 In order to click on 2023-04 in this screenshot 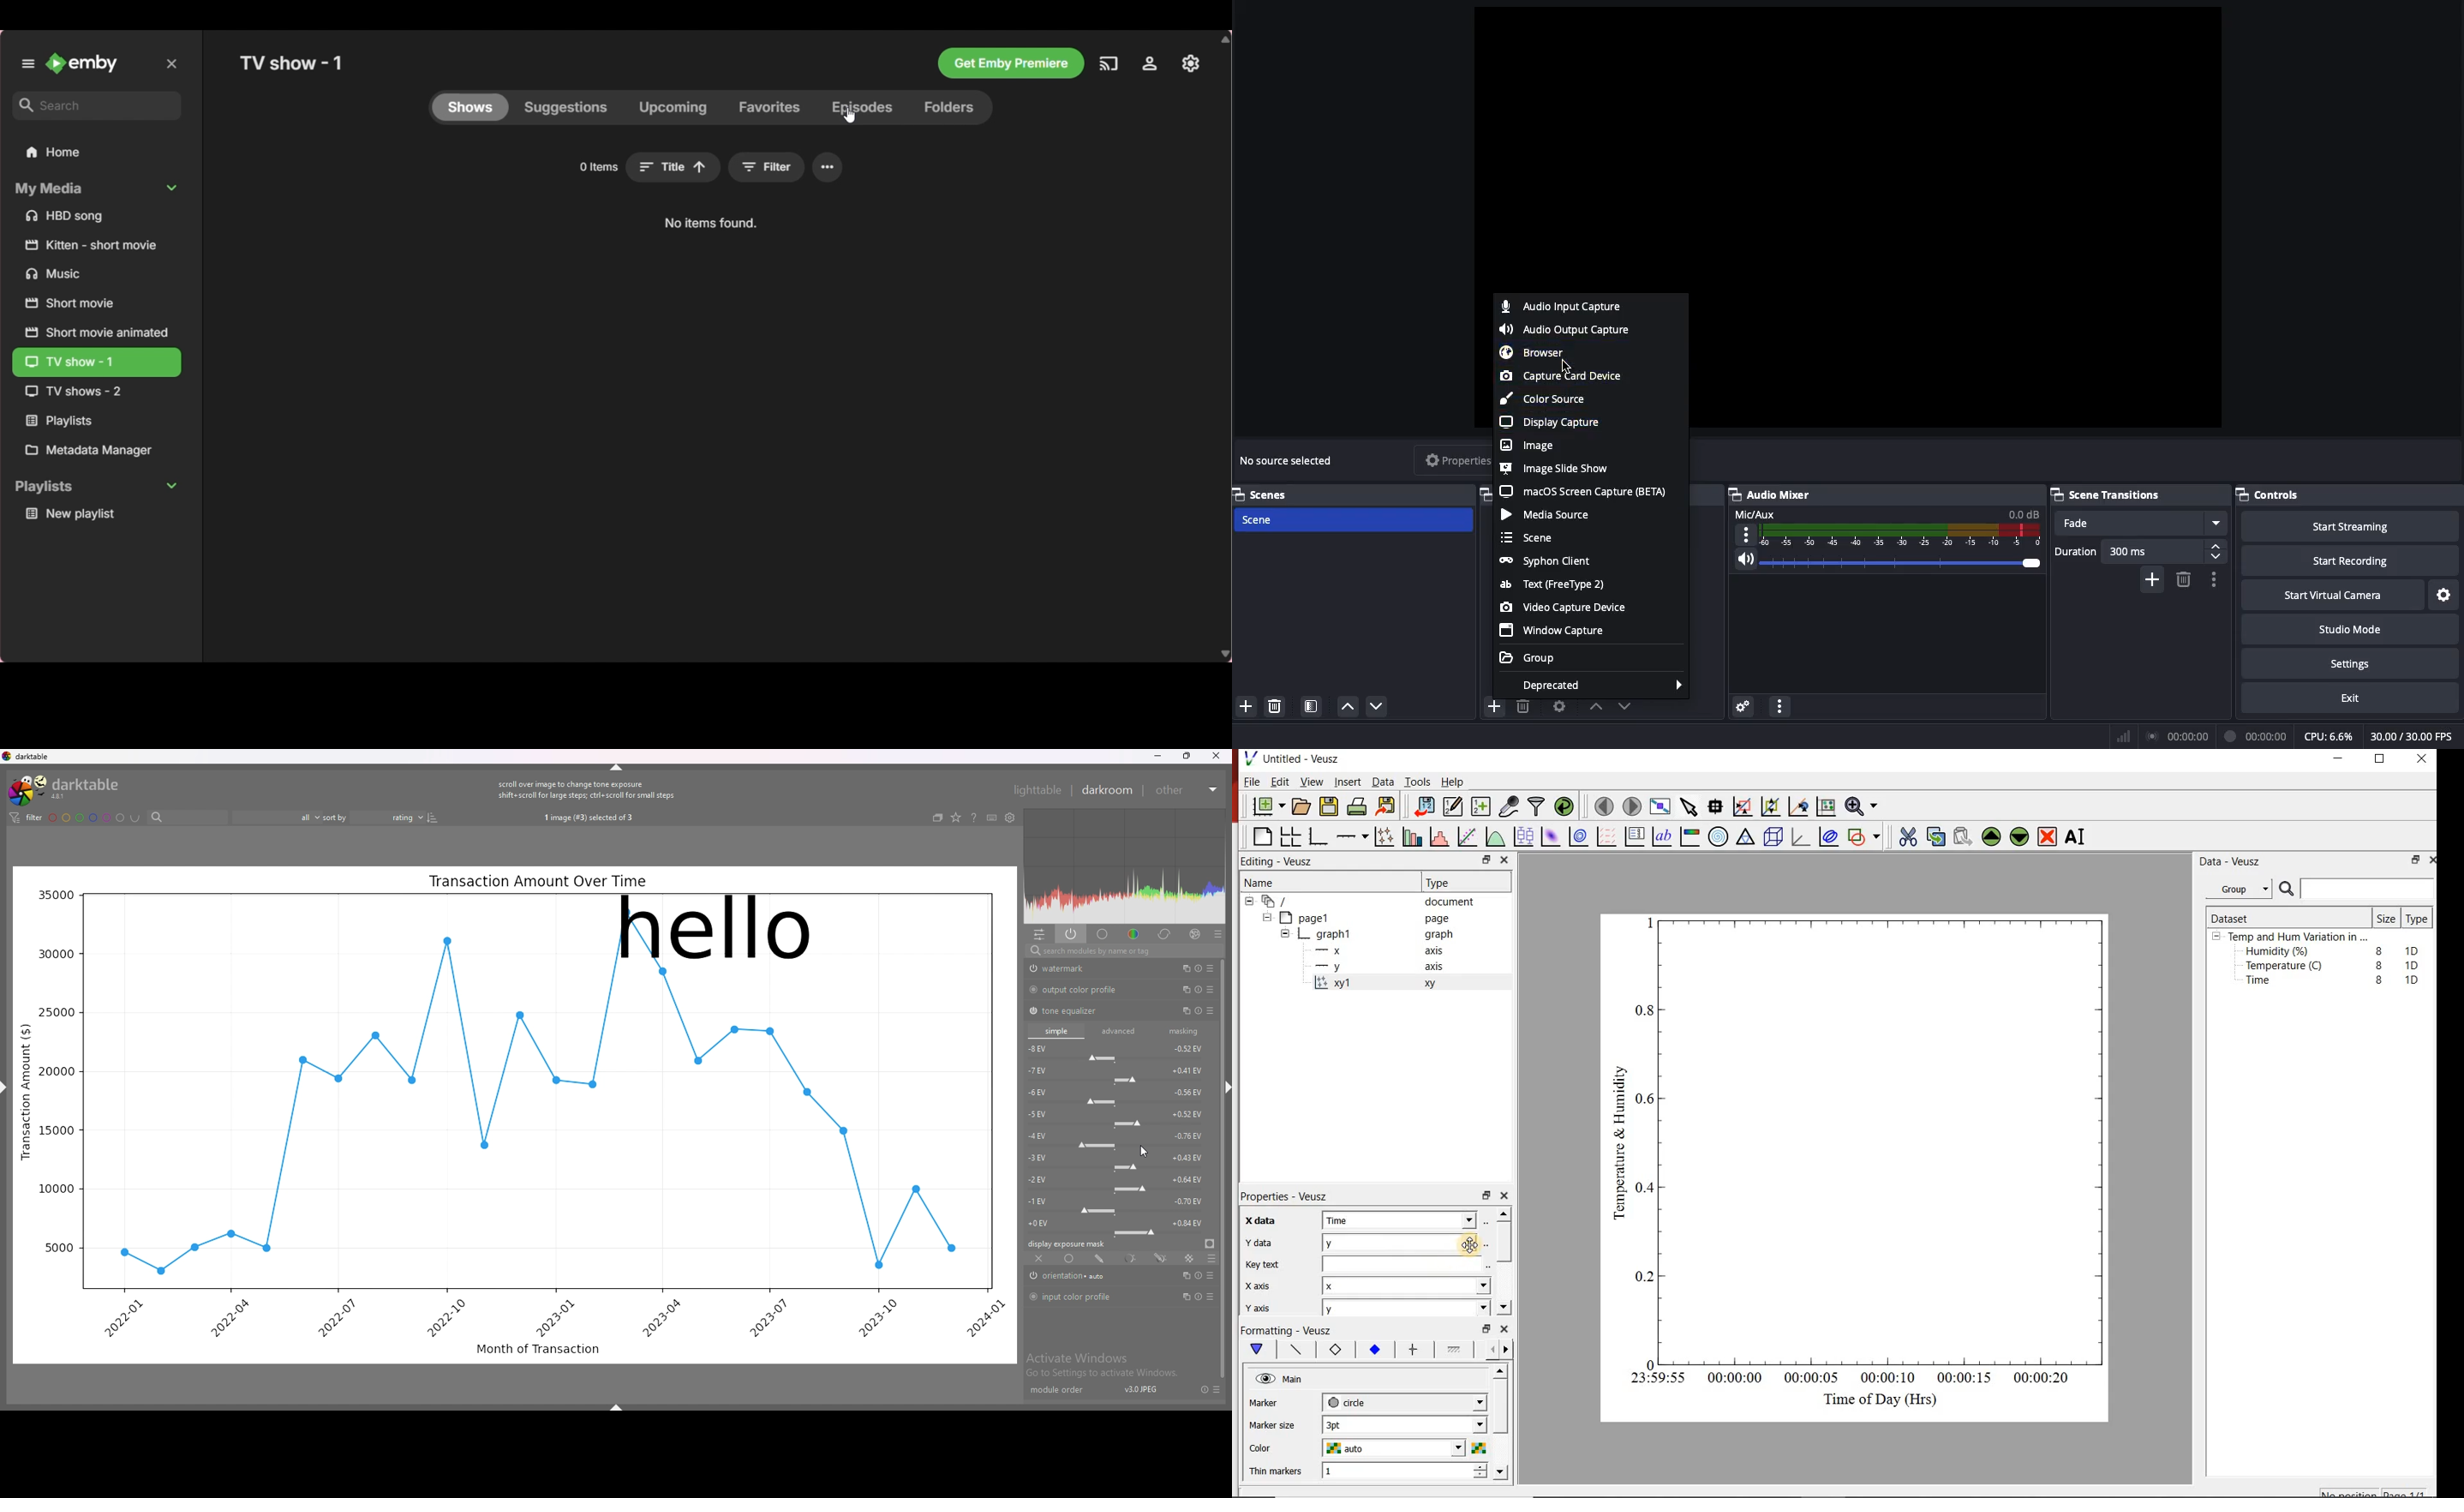, I will do `click(662, 1318)`.